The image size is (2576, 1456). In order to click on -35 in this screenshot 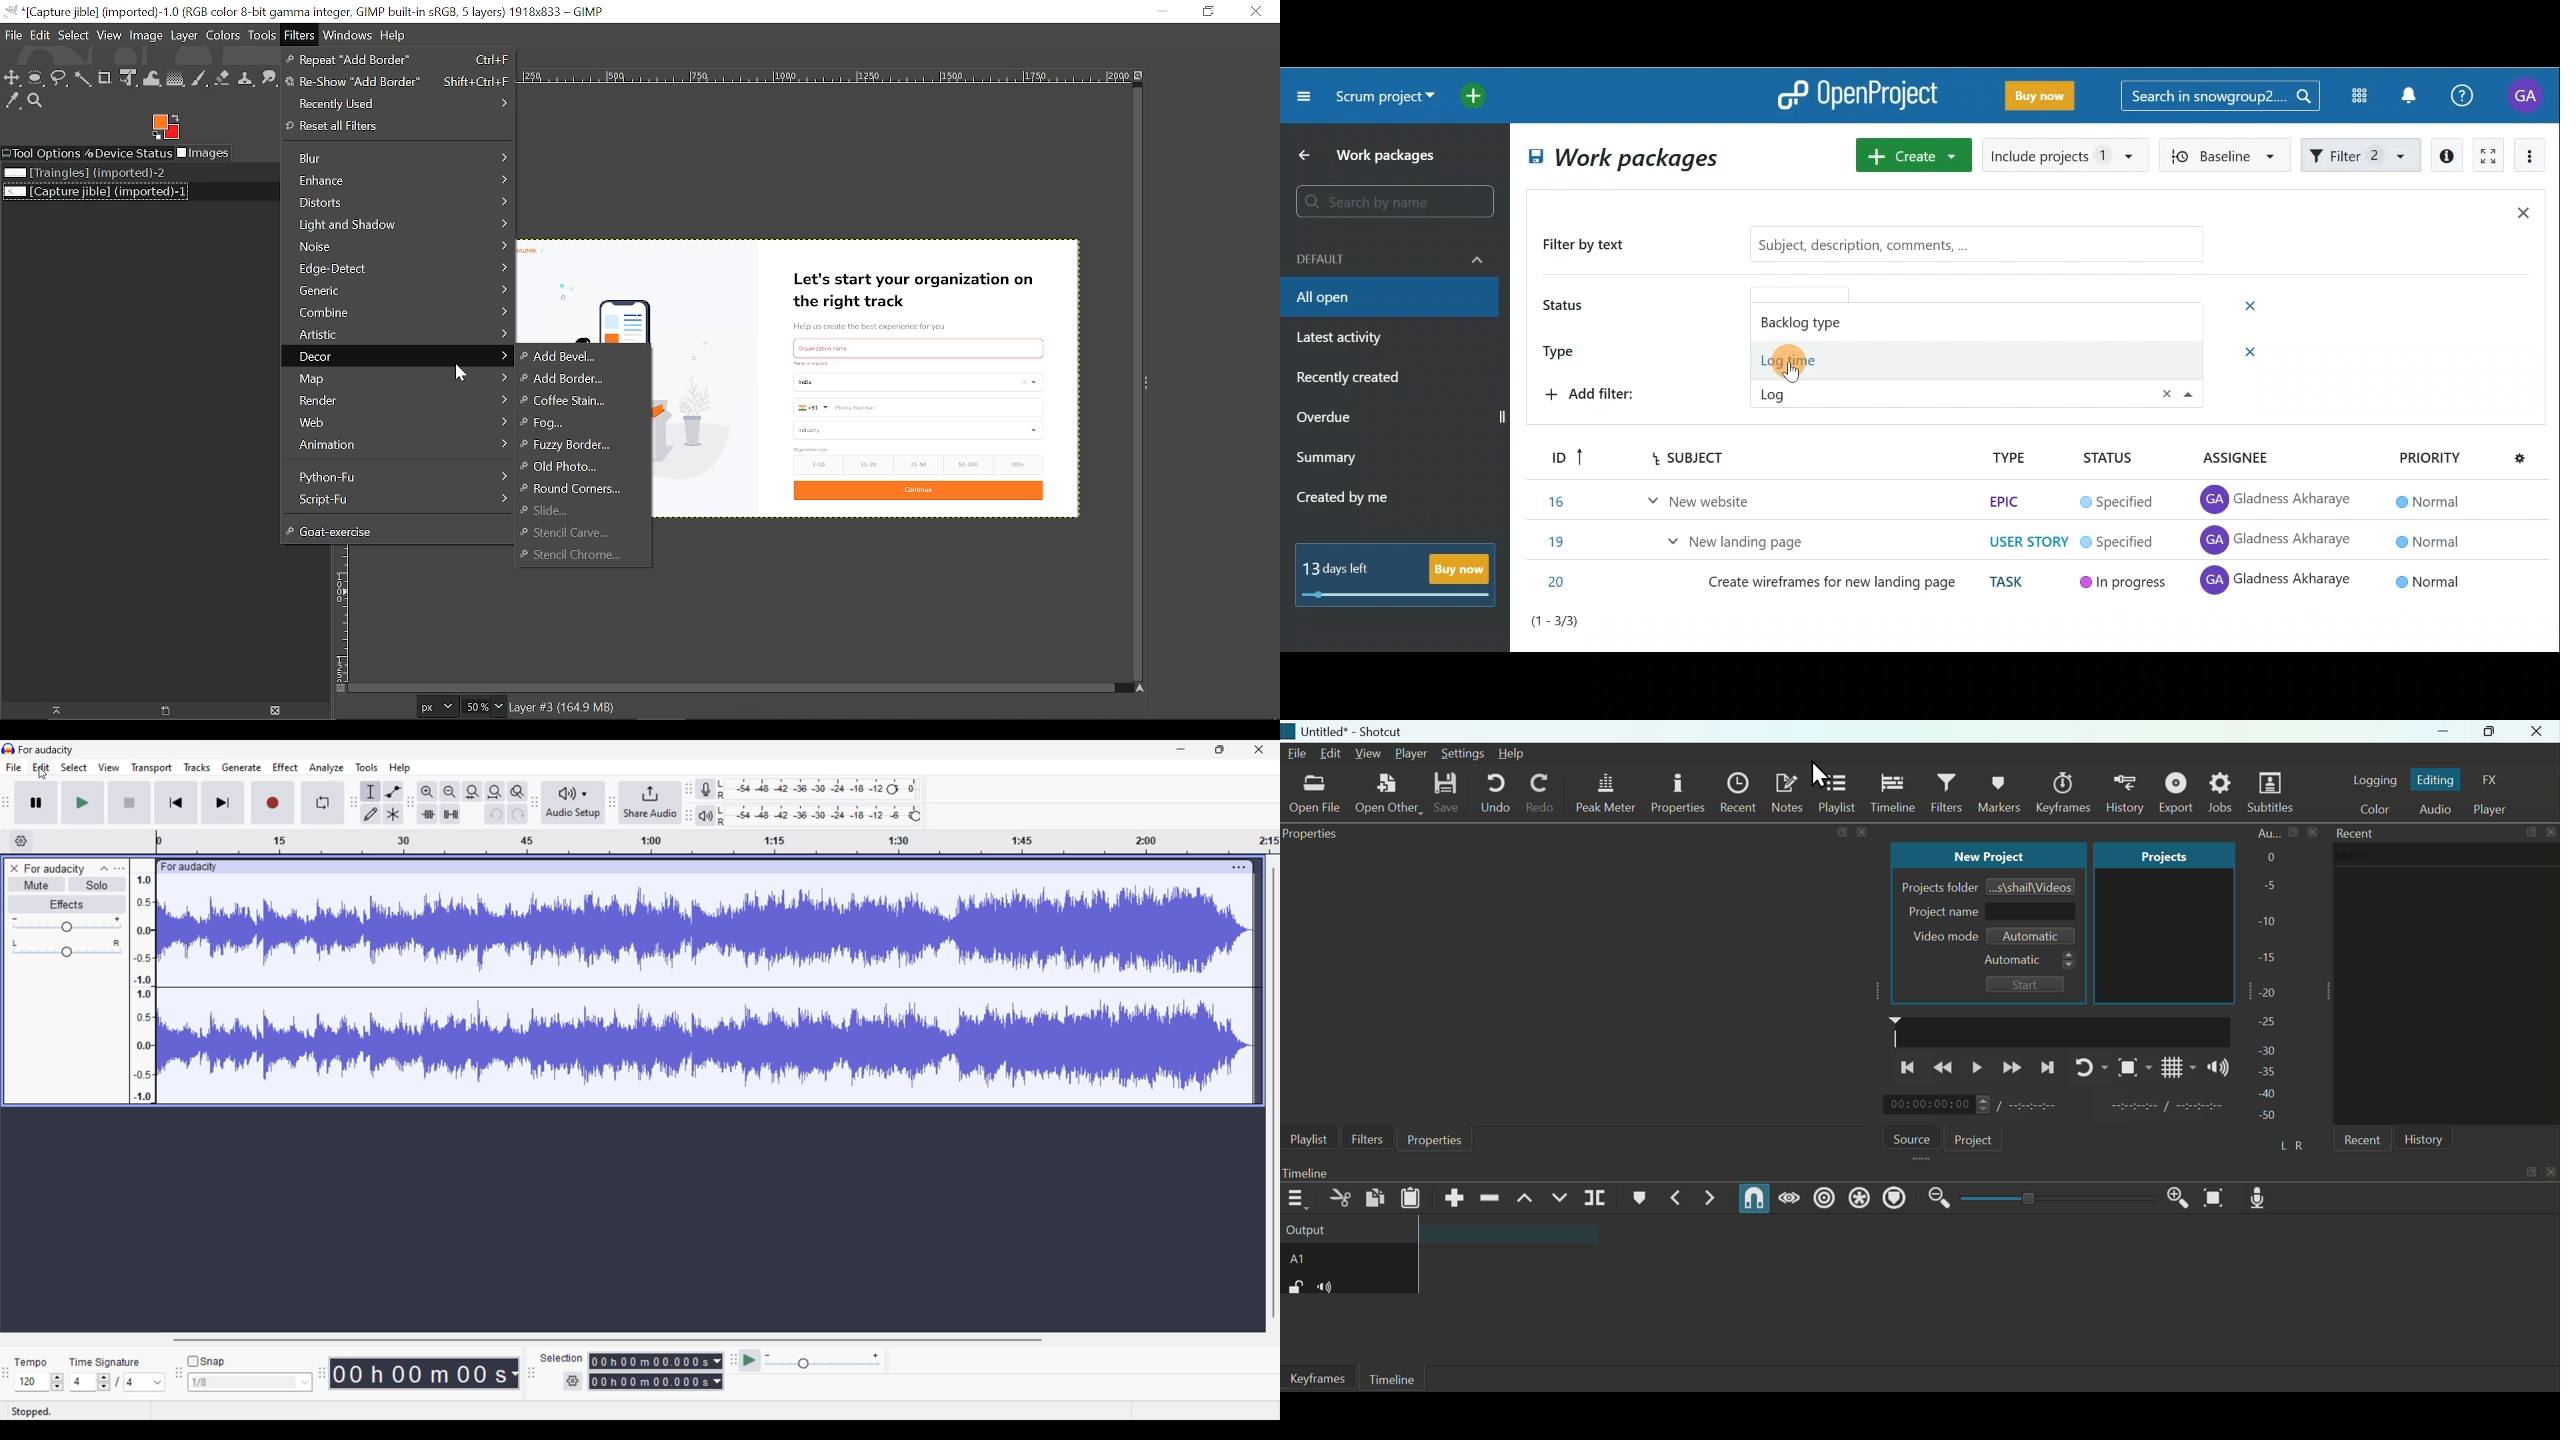, I will do `click(2265, 1071)`.